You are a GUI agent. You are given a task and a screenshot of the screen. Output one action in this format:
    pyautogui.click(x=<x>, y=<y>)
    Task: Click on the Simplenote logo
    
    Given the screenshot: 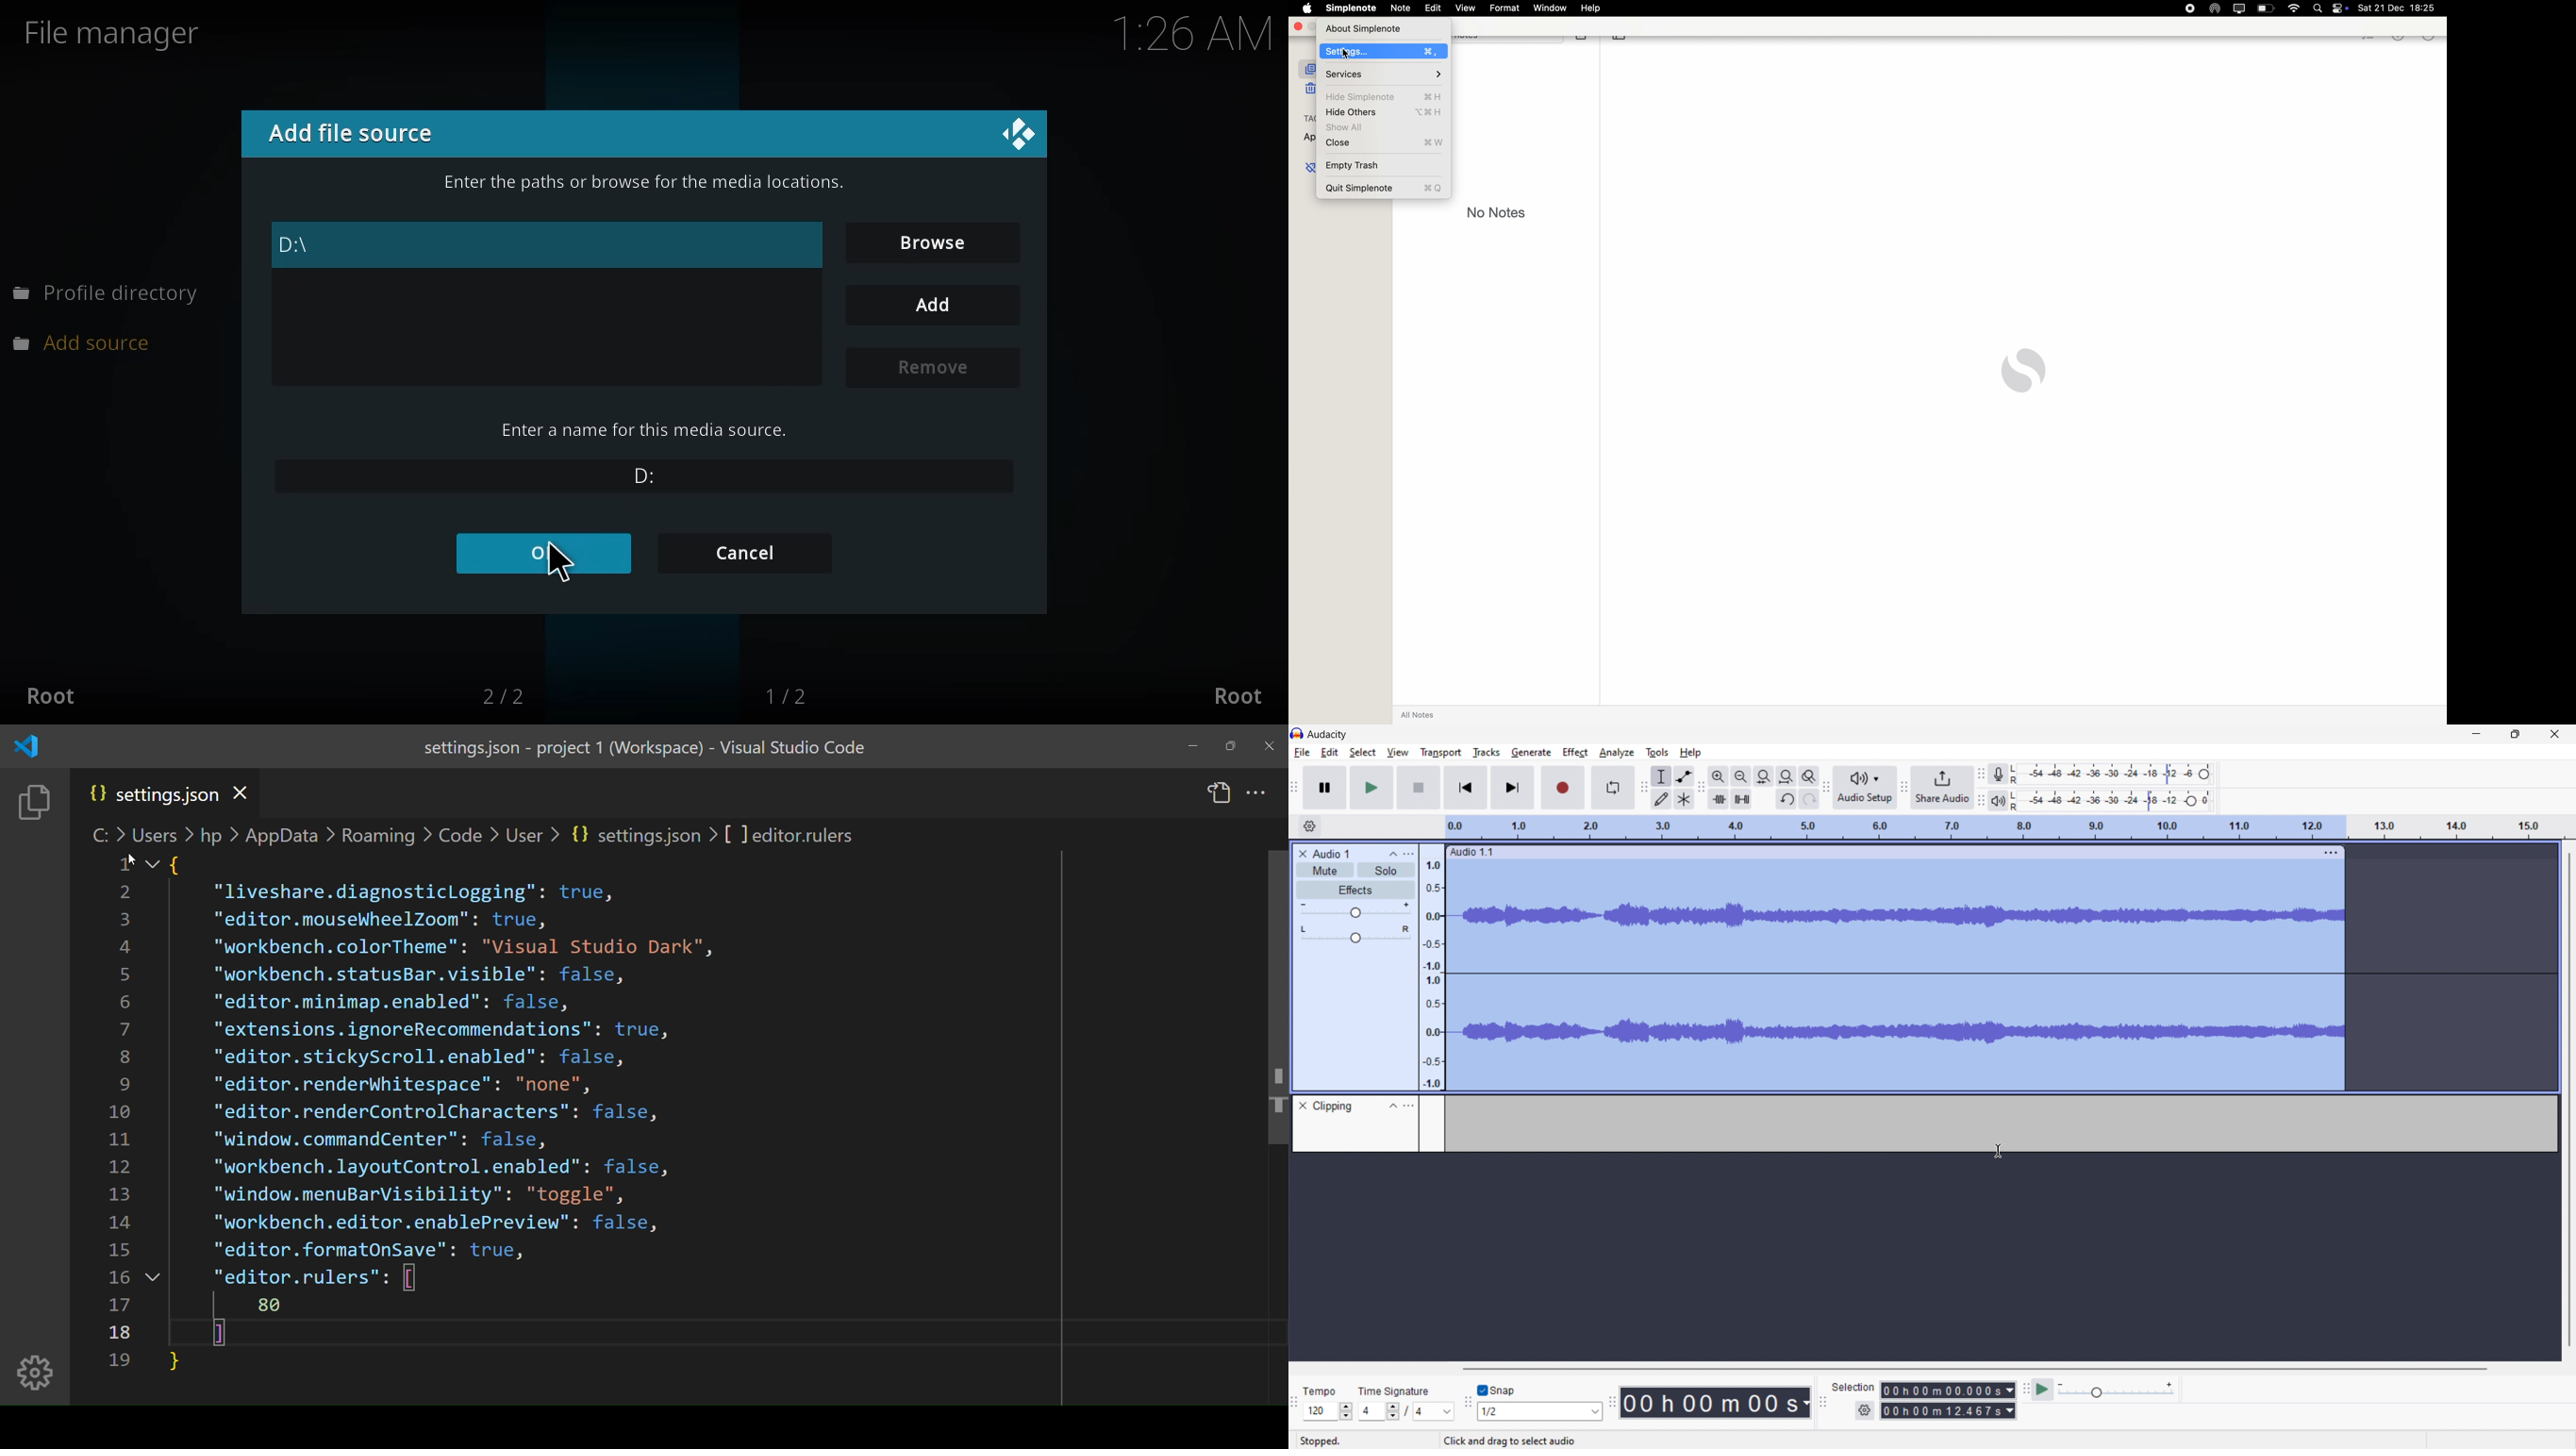 What is the action you would take?
    pyautogui.click(x=2027, y=369)
    